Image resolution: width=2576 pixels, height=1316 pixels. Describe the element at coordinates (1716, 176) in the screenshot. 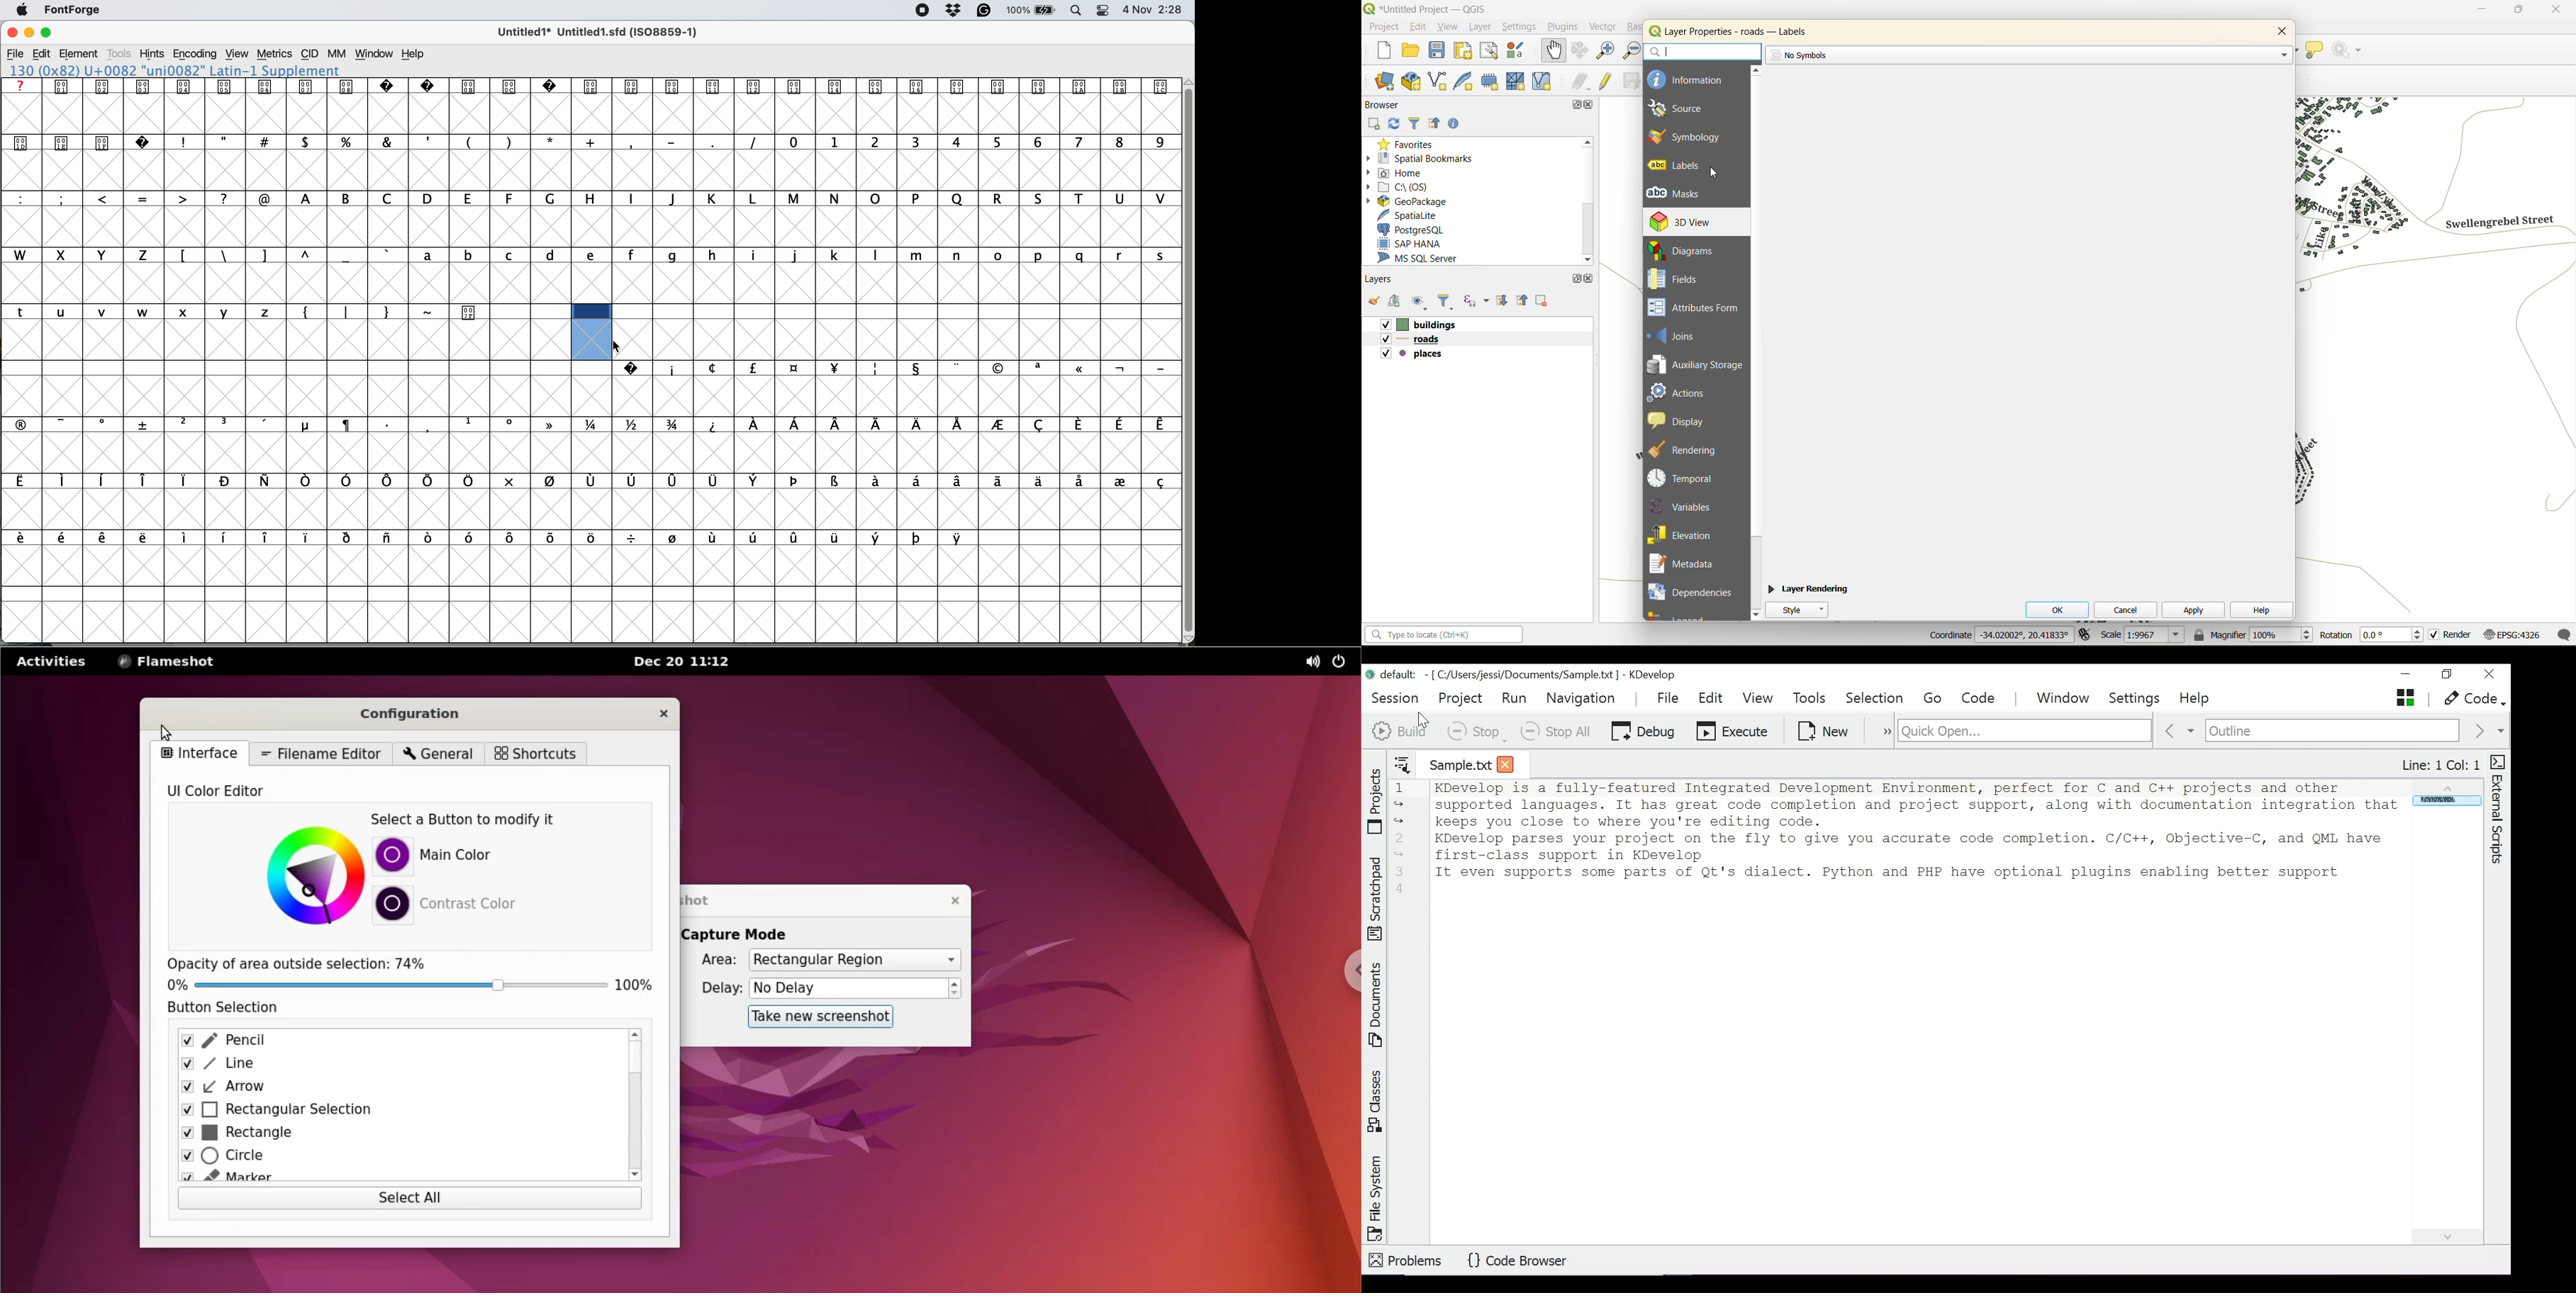

I see `cursor` at that location.